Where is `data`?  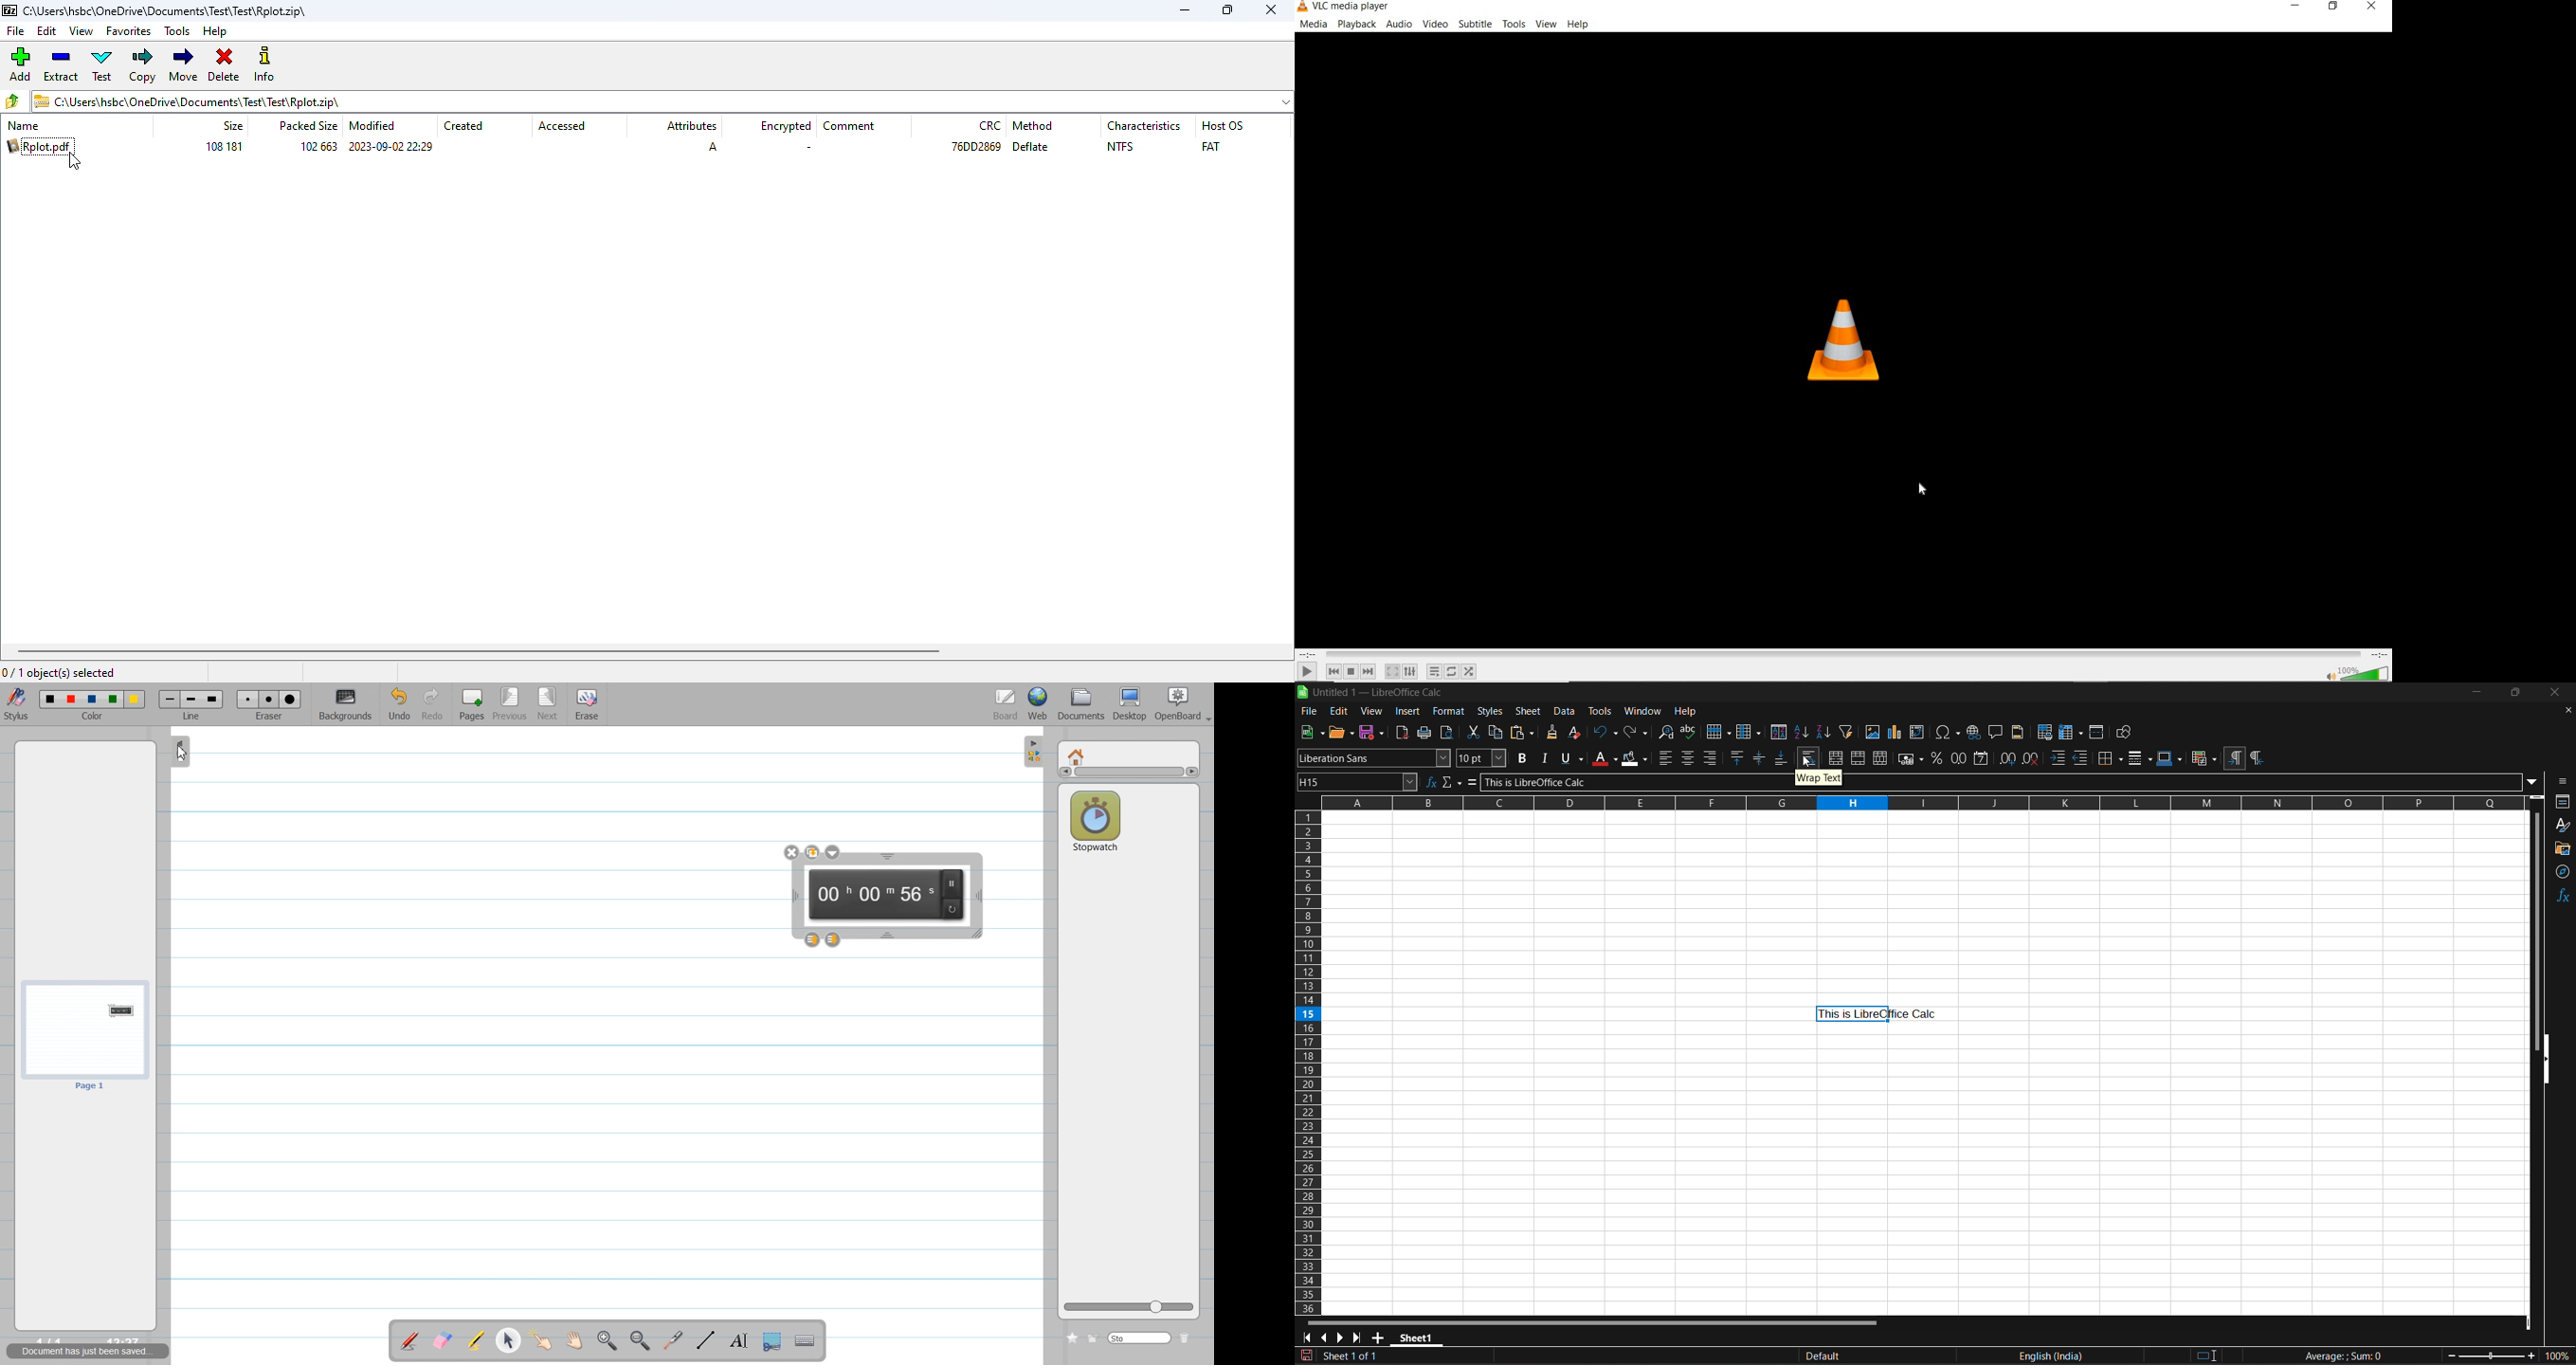
data is located at coordinates (1565, 710).